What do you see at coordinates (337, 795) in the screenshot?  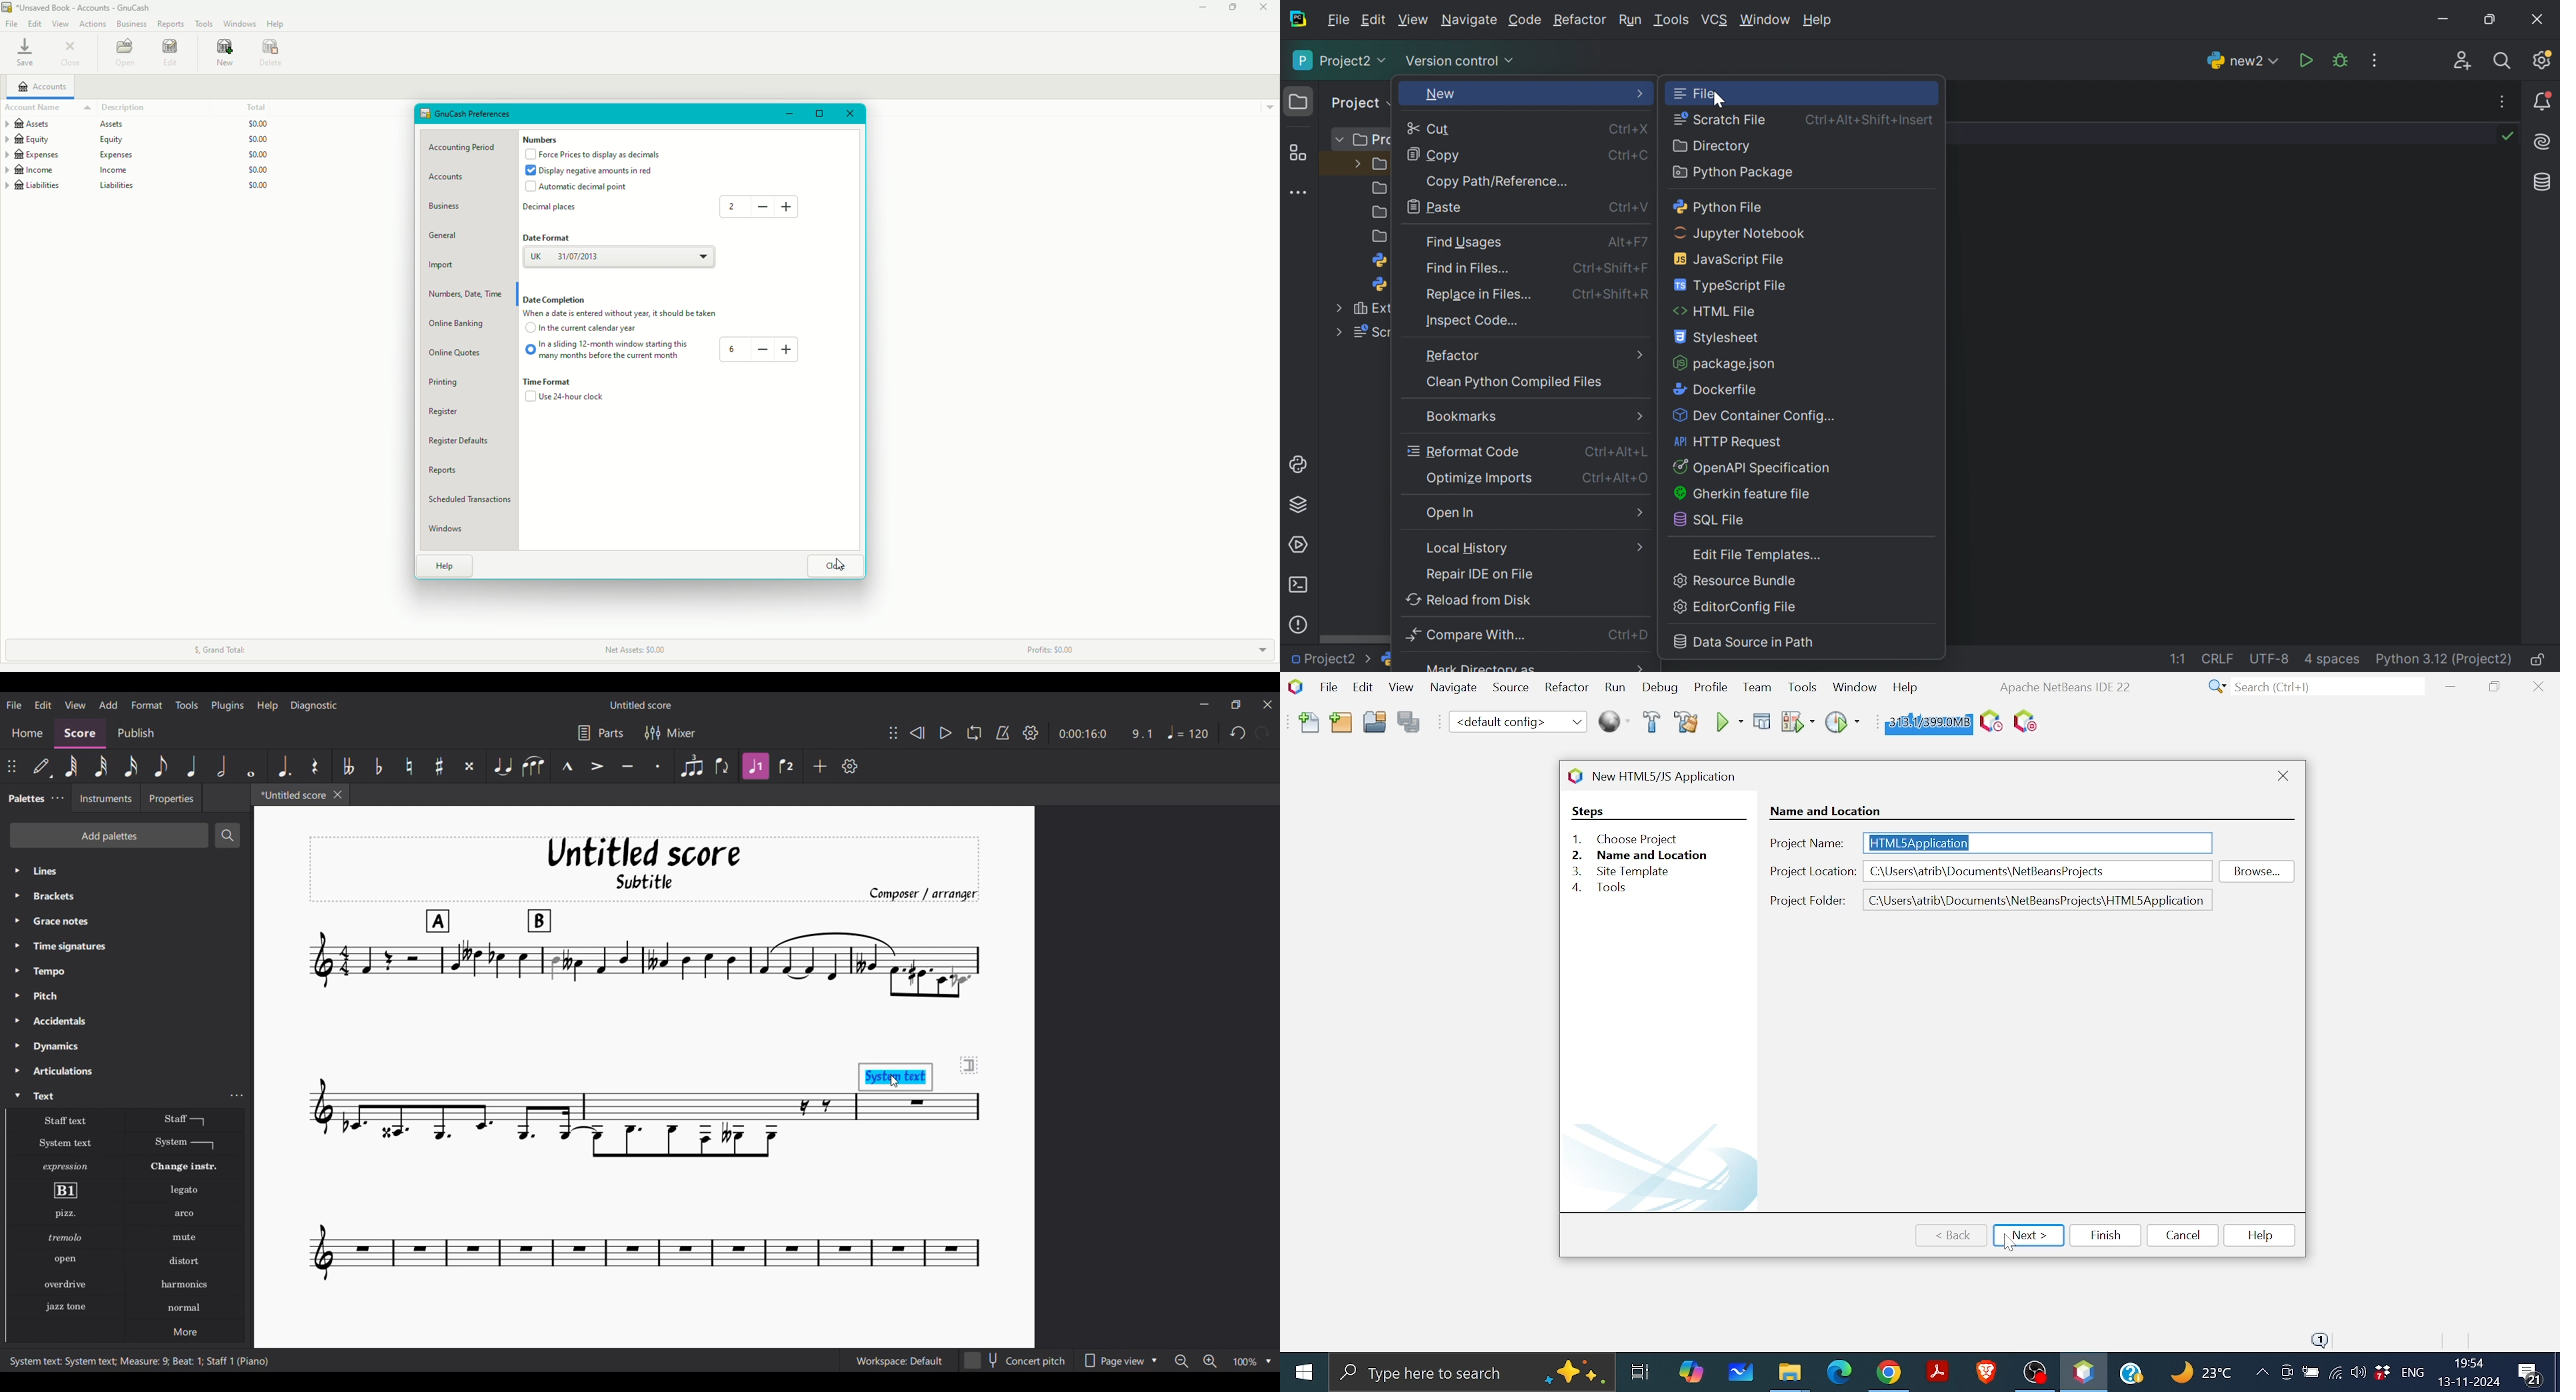 I see `Close tab` at bounding box center [337, 795].